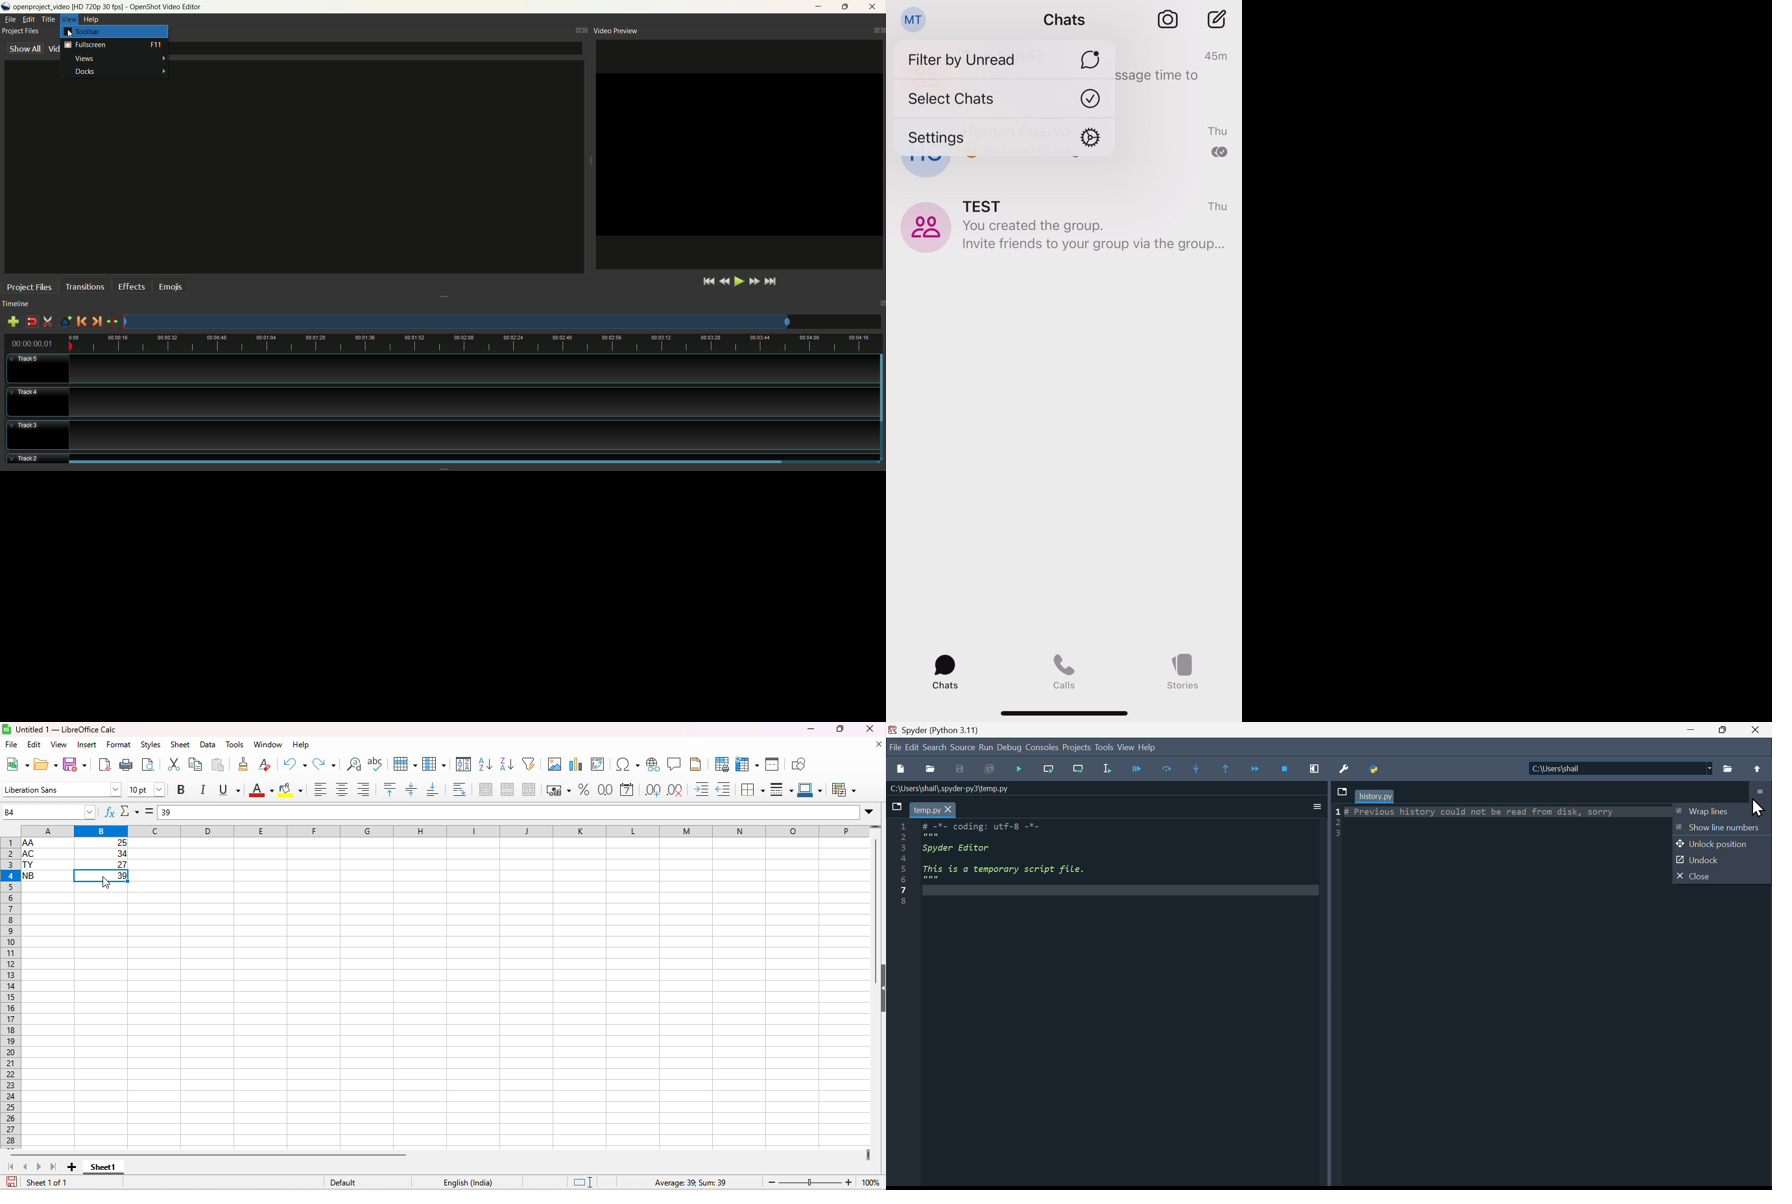 The image size is (1792, 1204). What do you see at coordinates (106, 1169) in the screenshot?
I see `sheet 1` at bounding box center [106, 1169].